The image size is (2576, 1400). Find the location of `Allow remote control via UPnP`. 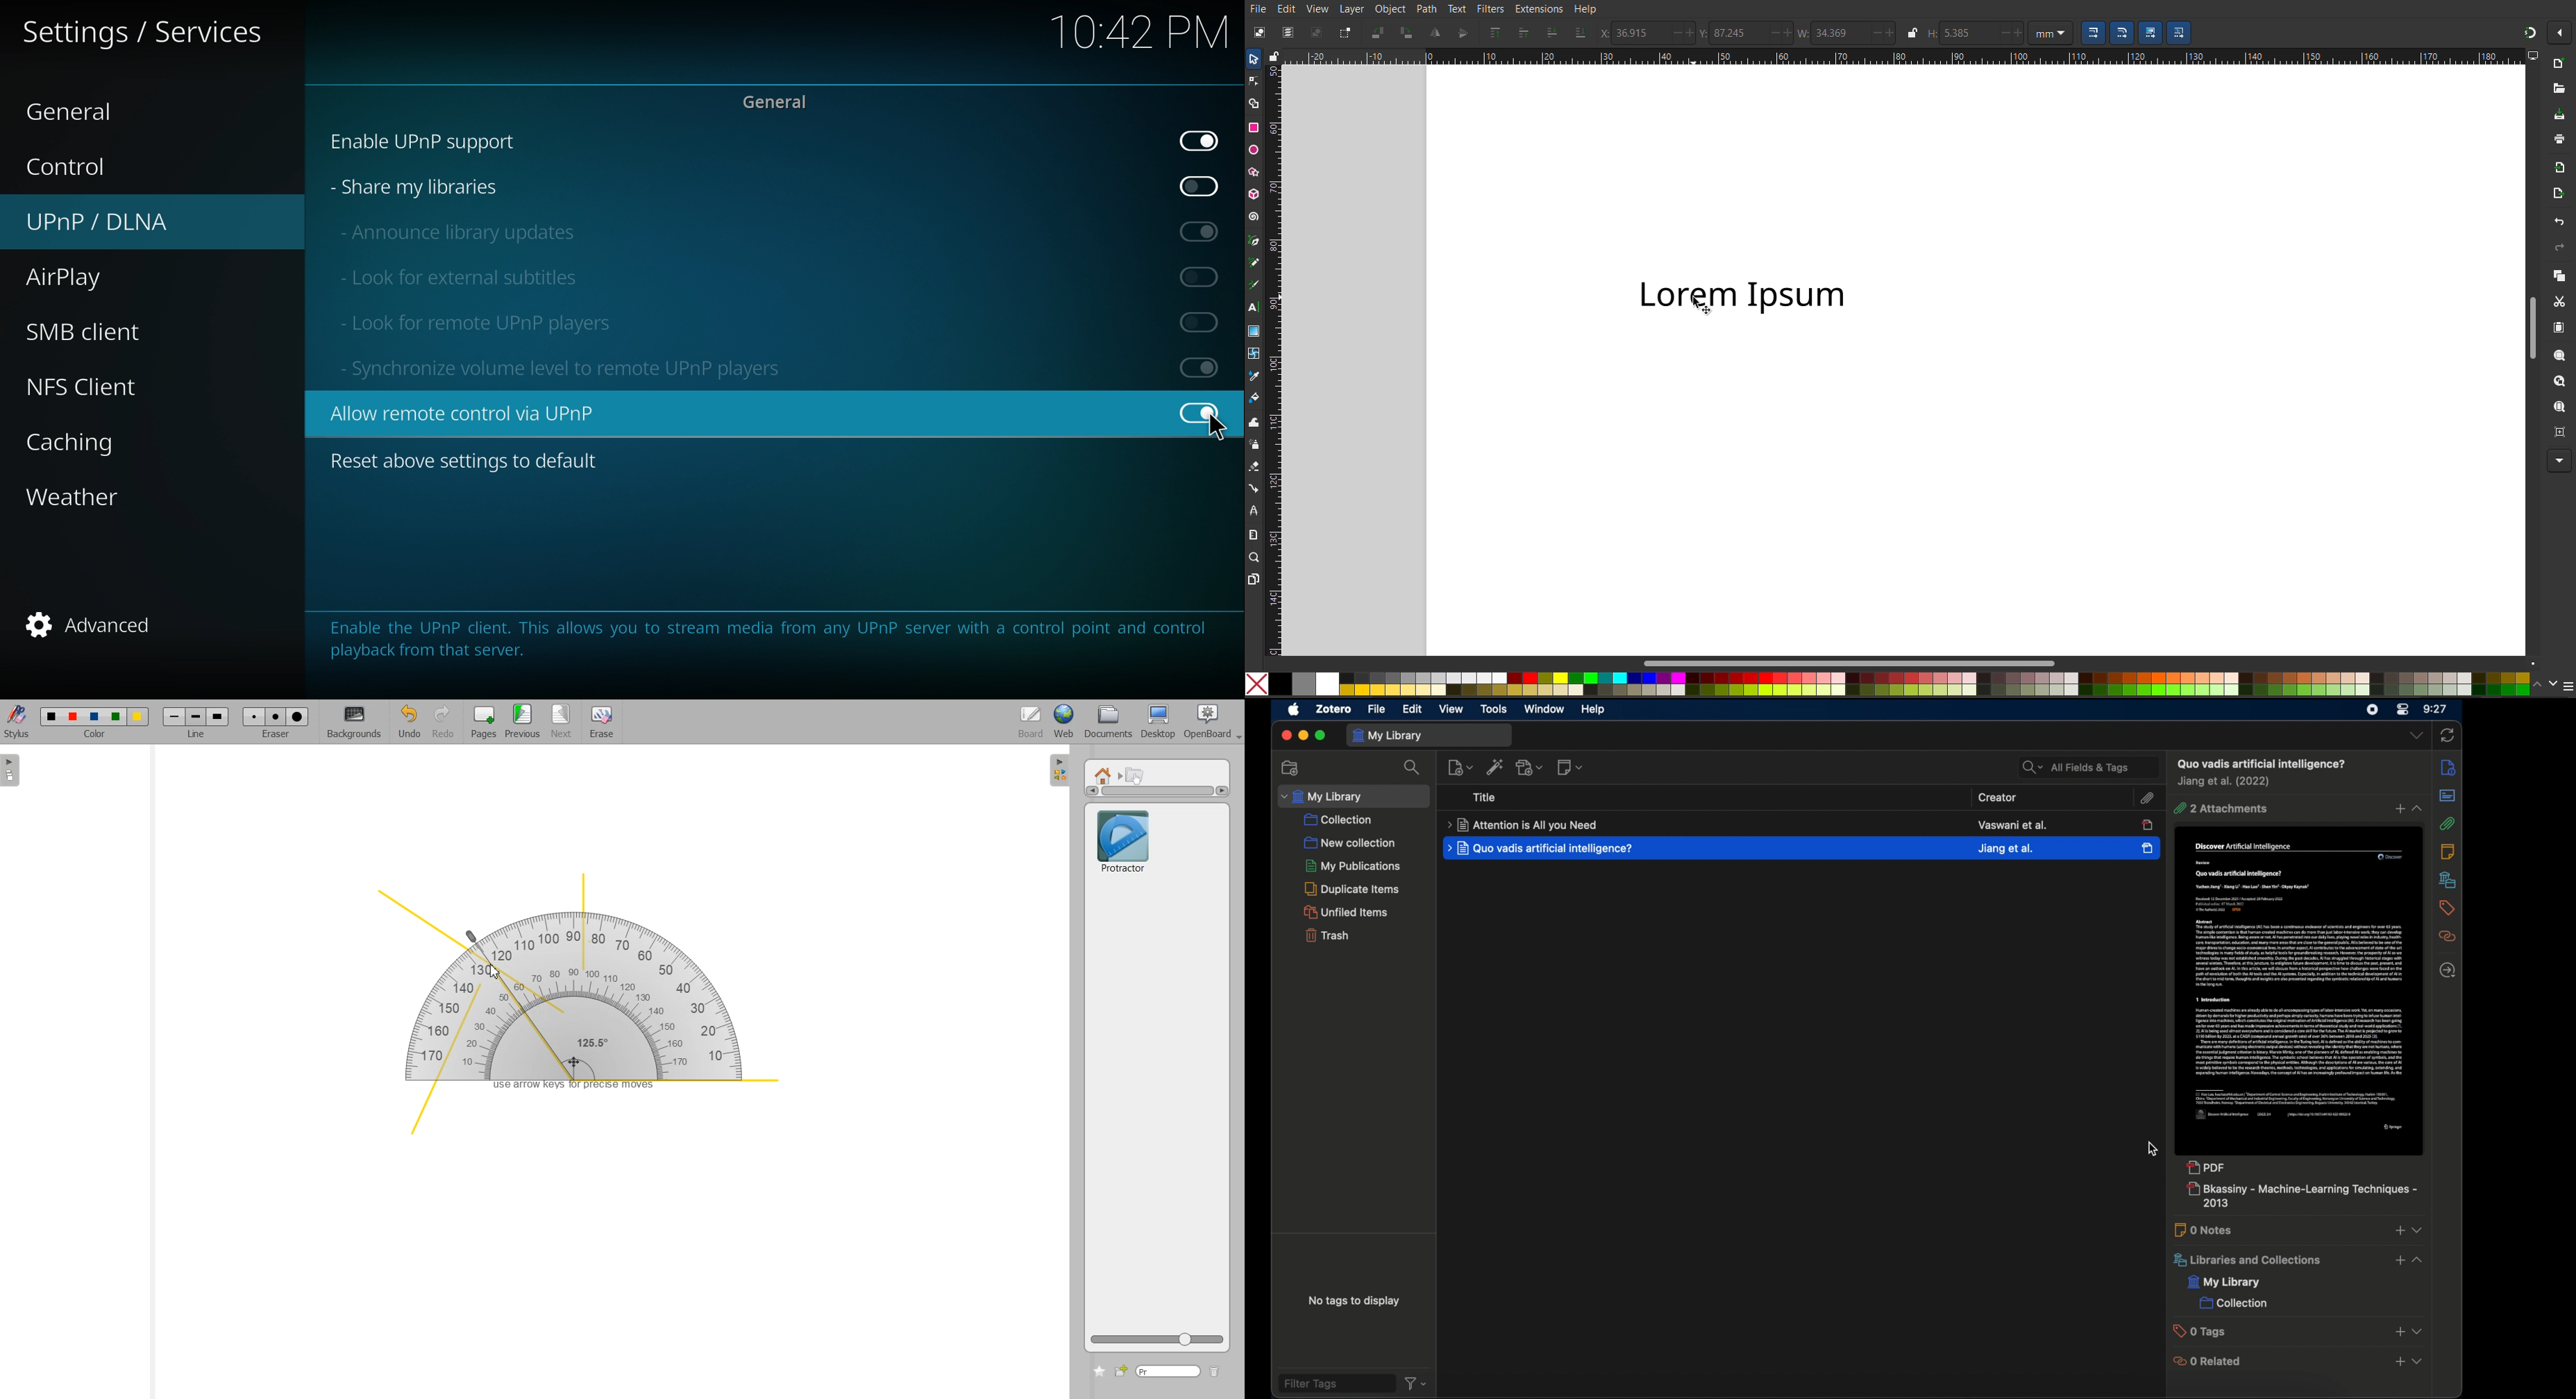

Allow remote control via UPnP is located at coordinates (775, 415).